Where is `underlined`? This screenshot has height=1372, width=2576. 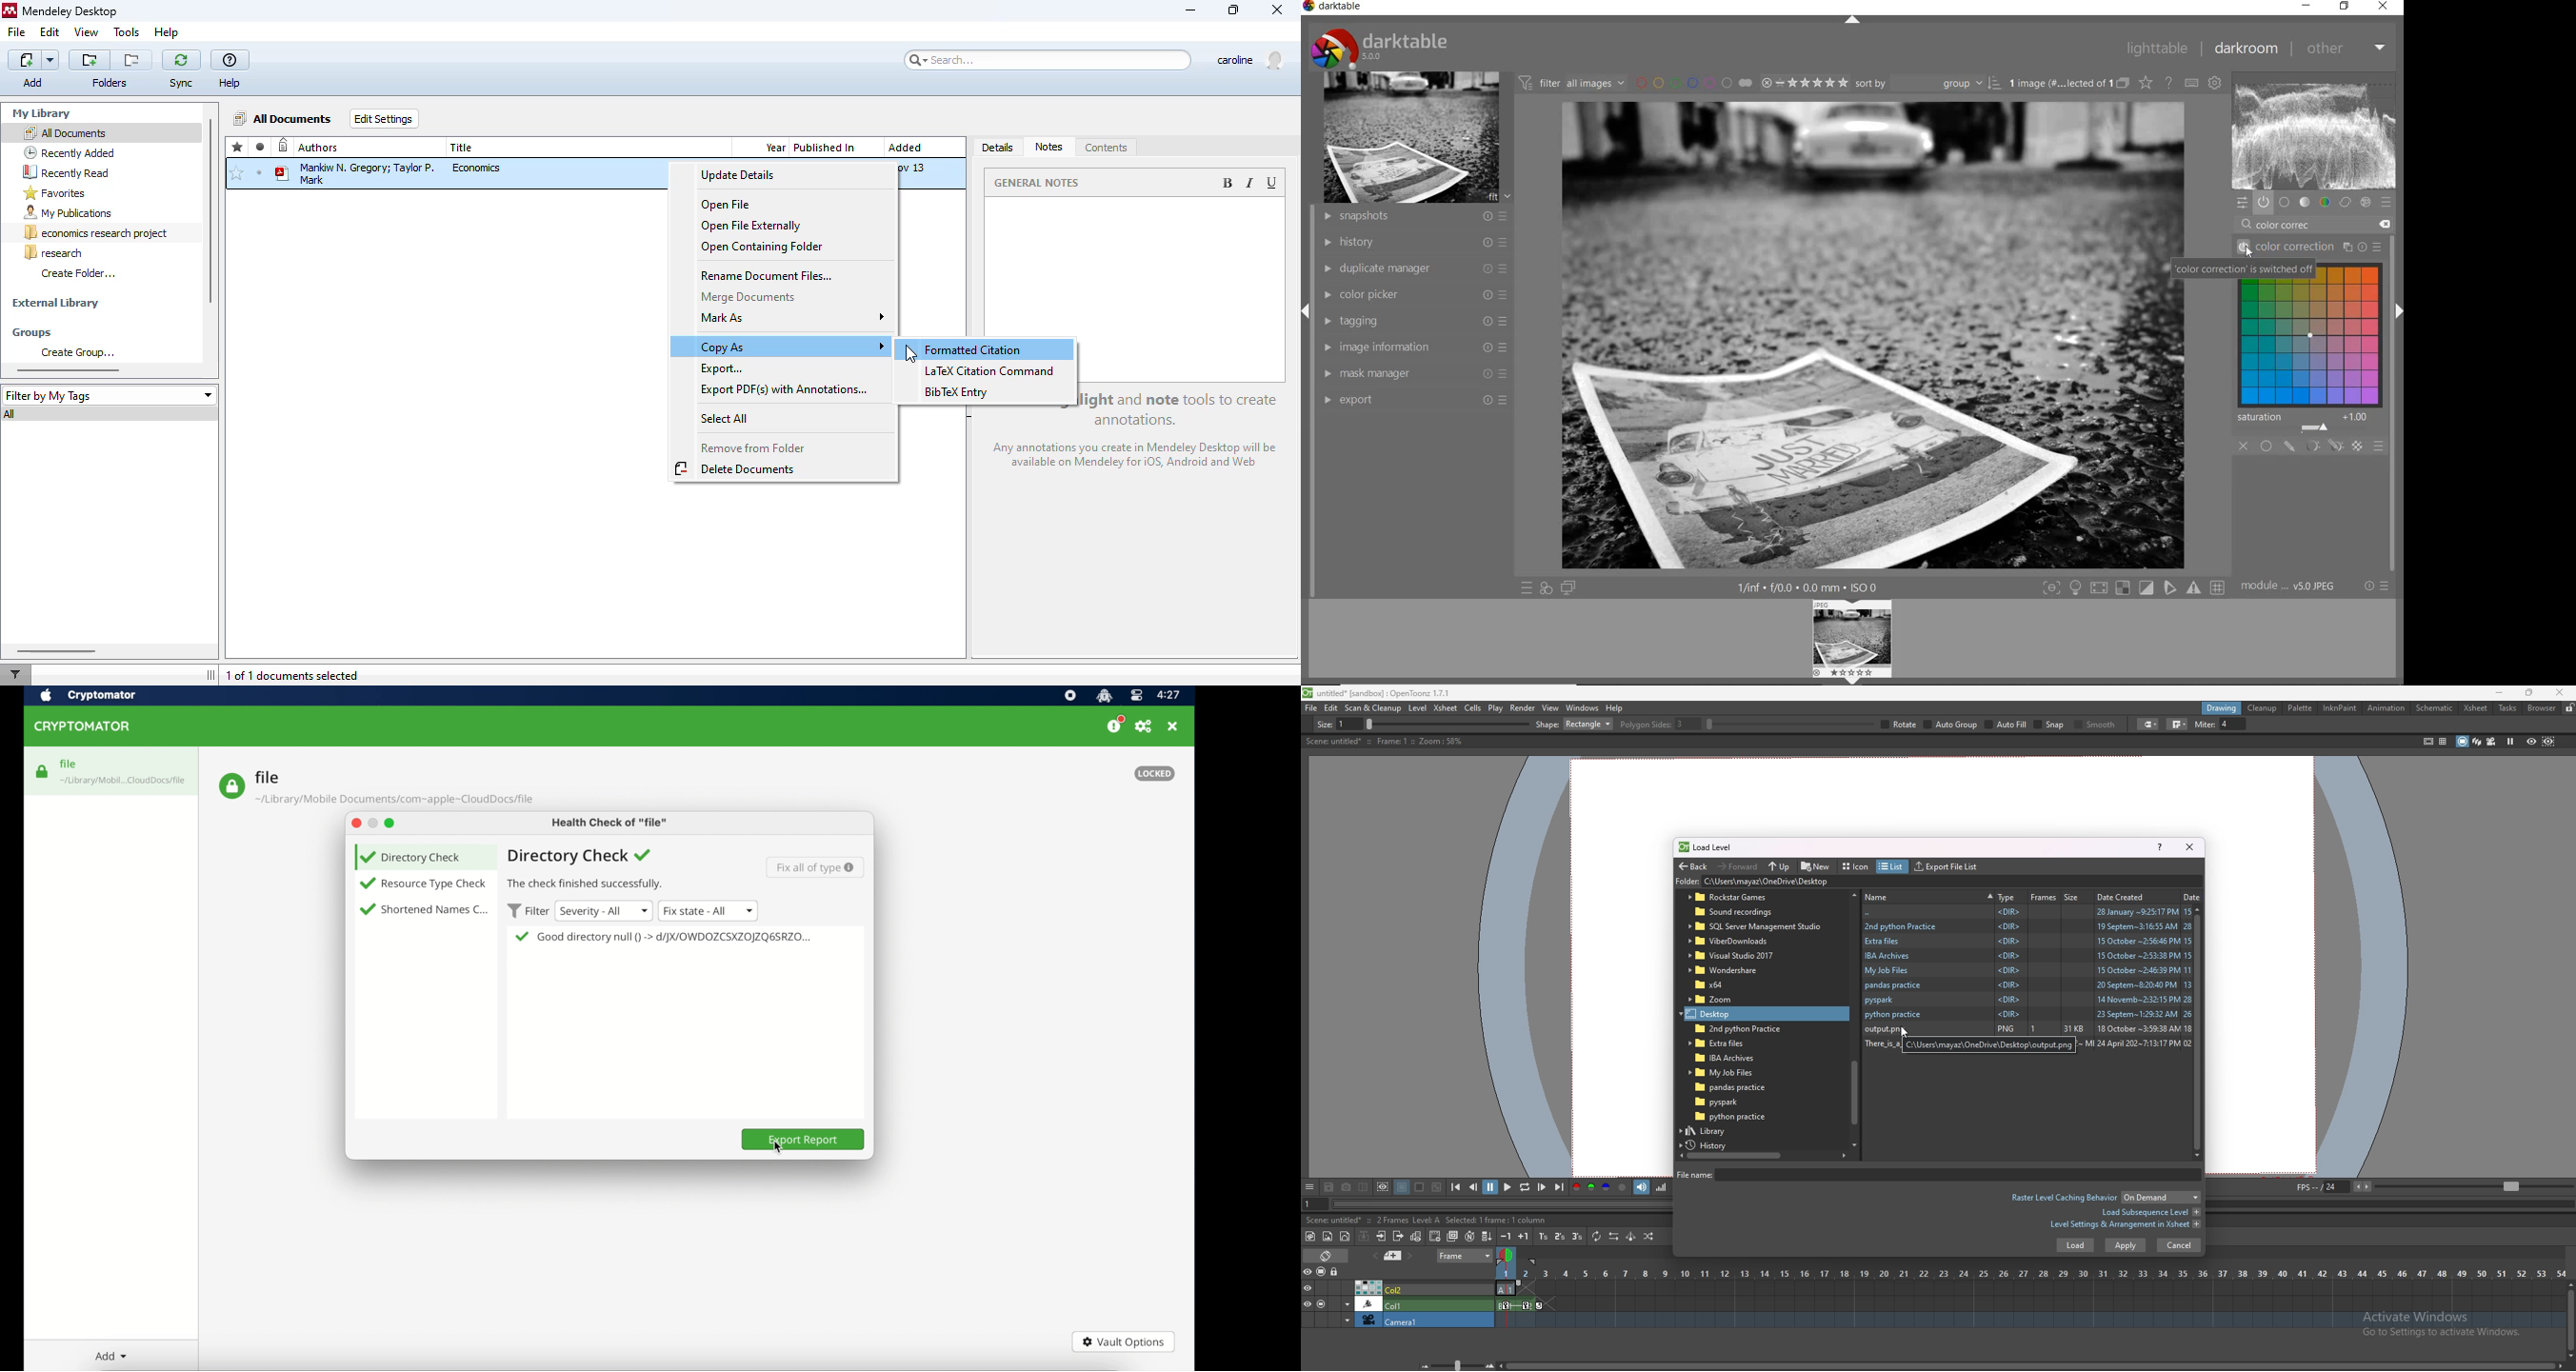 underlined is located at coordinates (1273, 183).